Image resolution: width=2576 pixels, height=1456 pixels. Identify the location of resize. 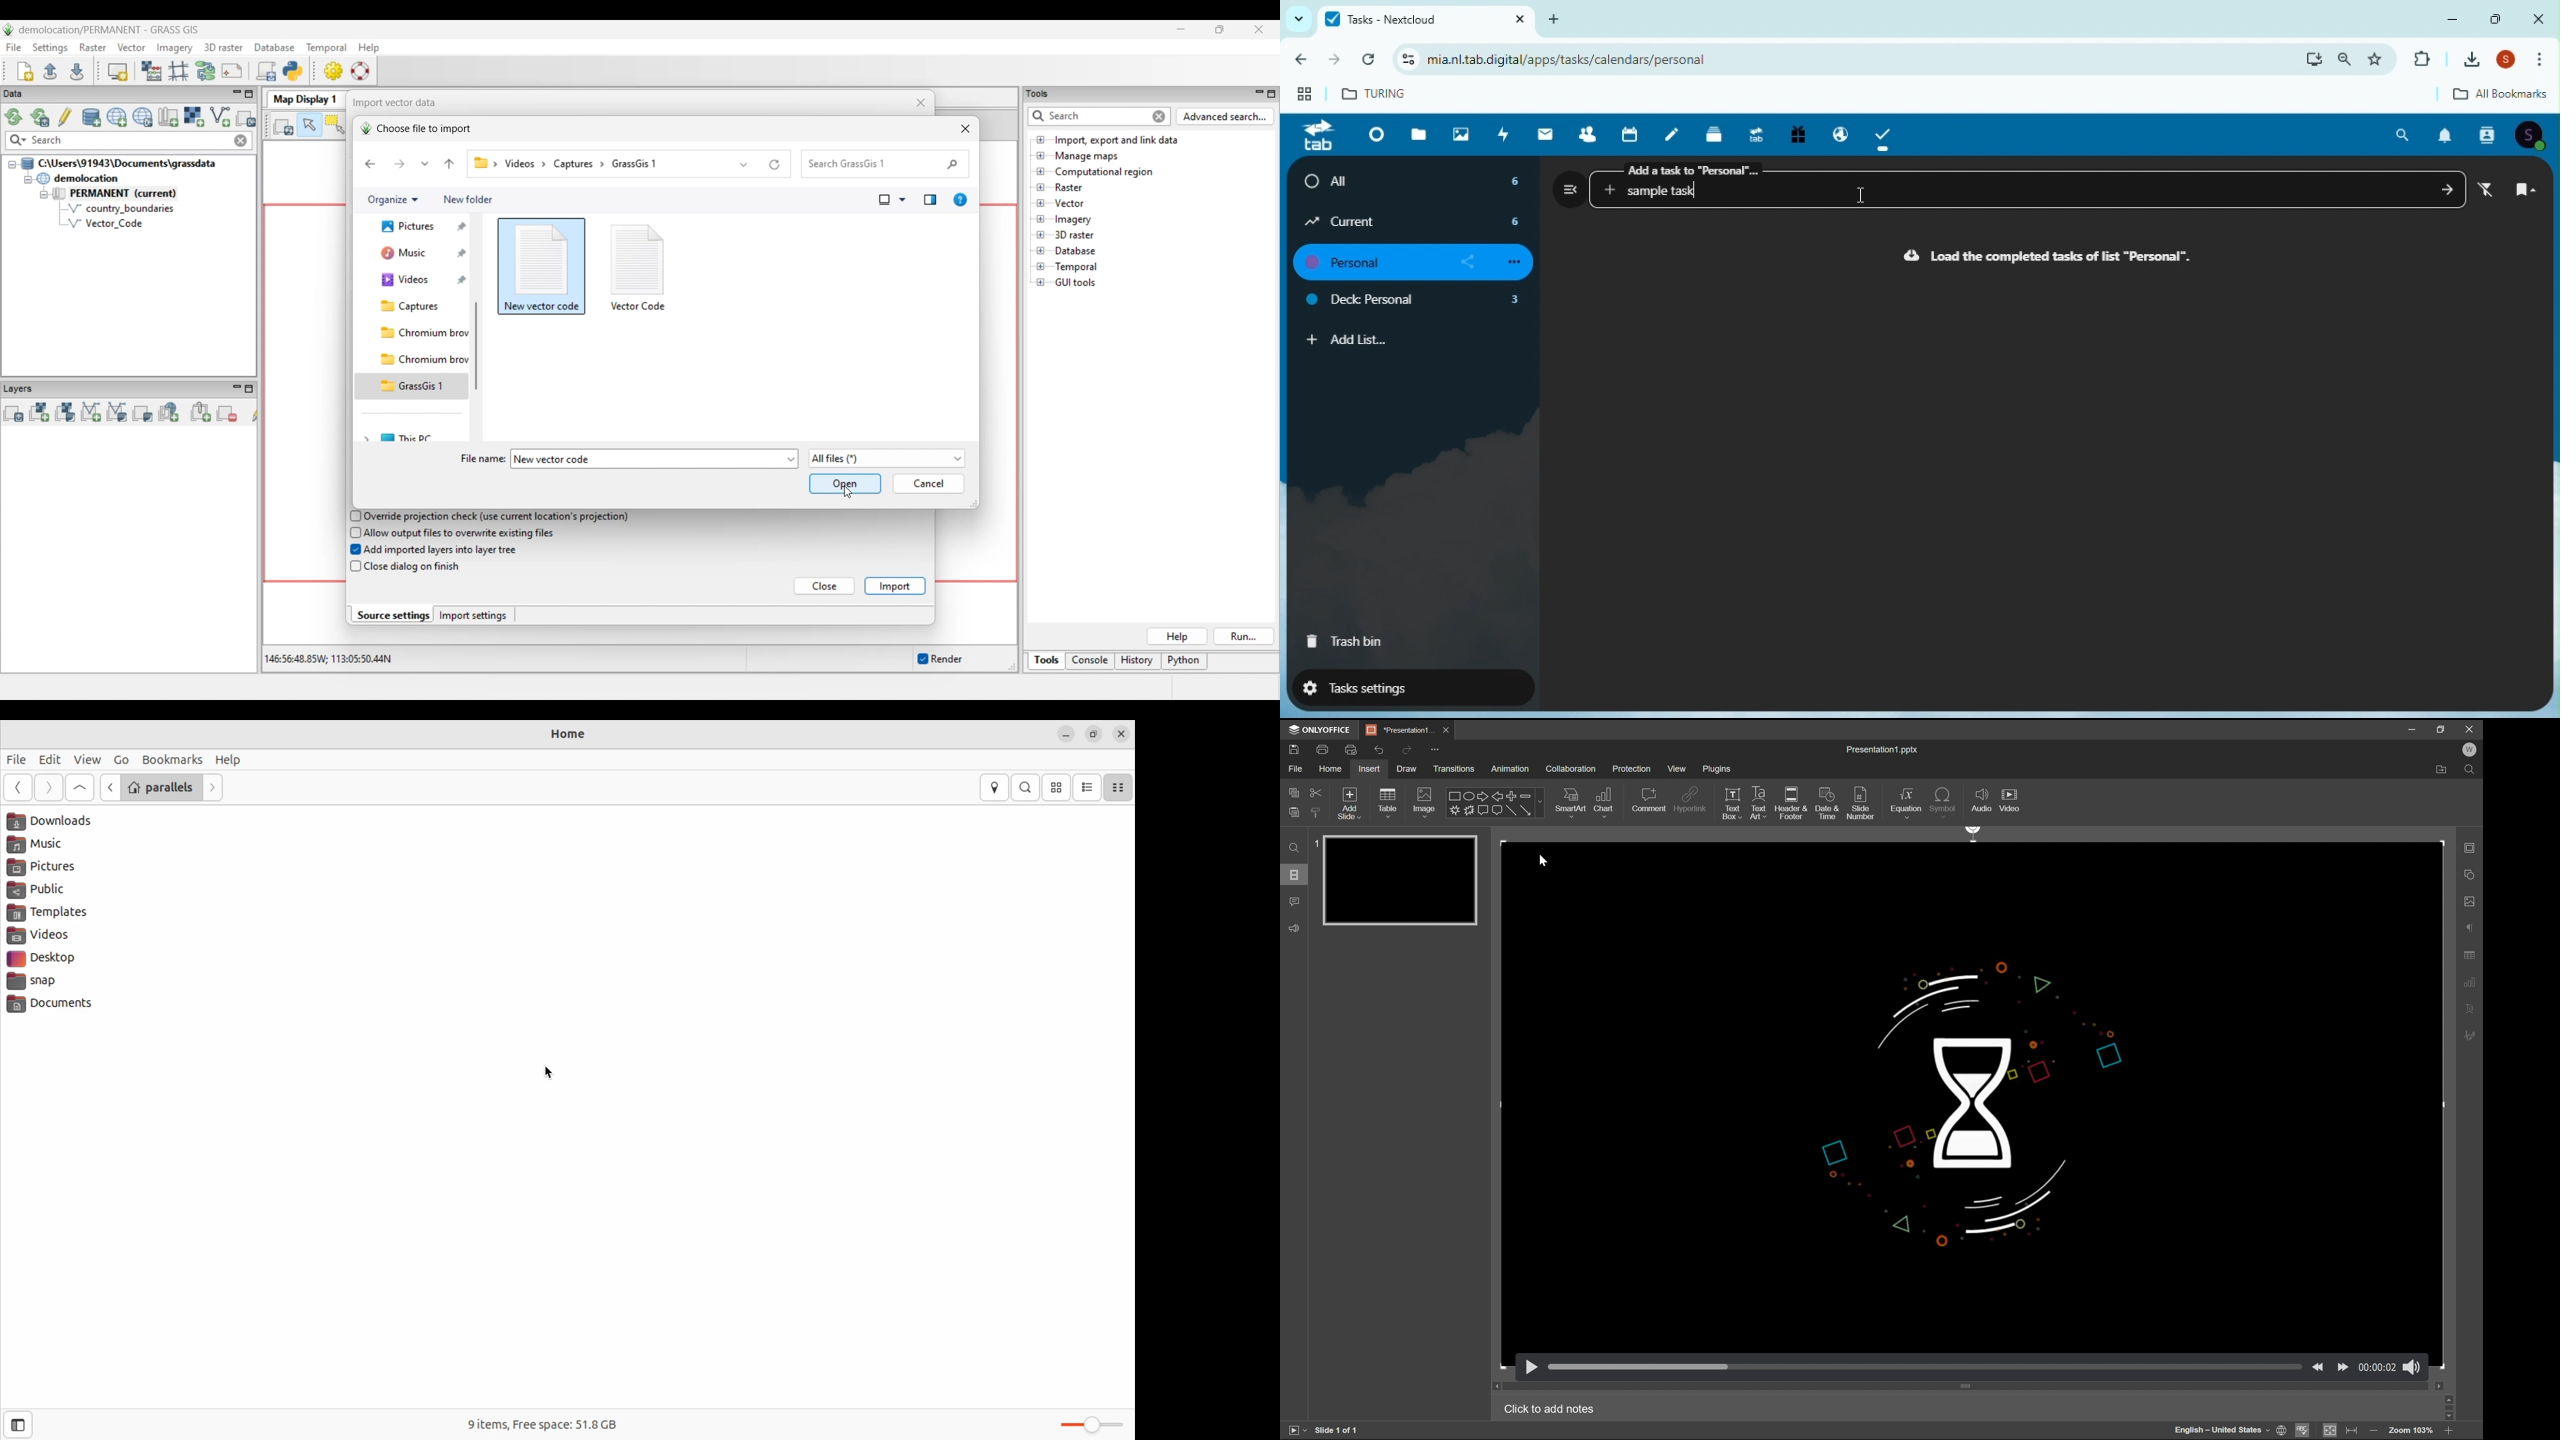
(1094, 734).